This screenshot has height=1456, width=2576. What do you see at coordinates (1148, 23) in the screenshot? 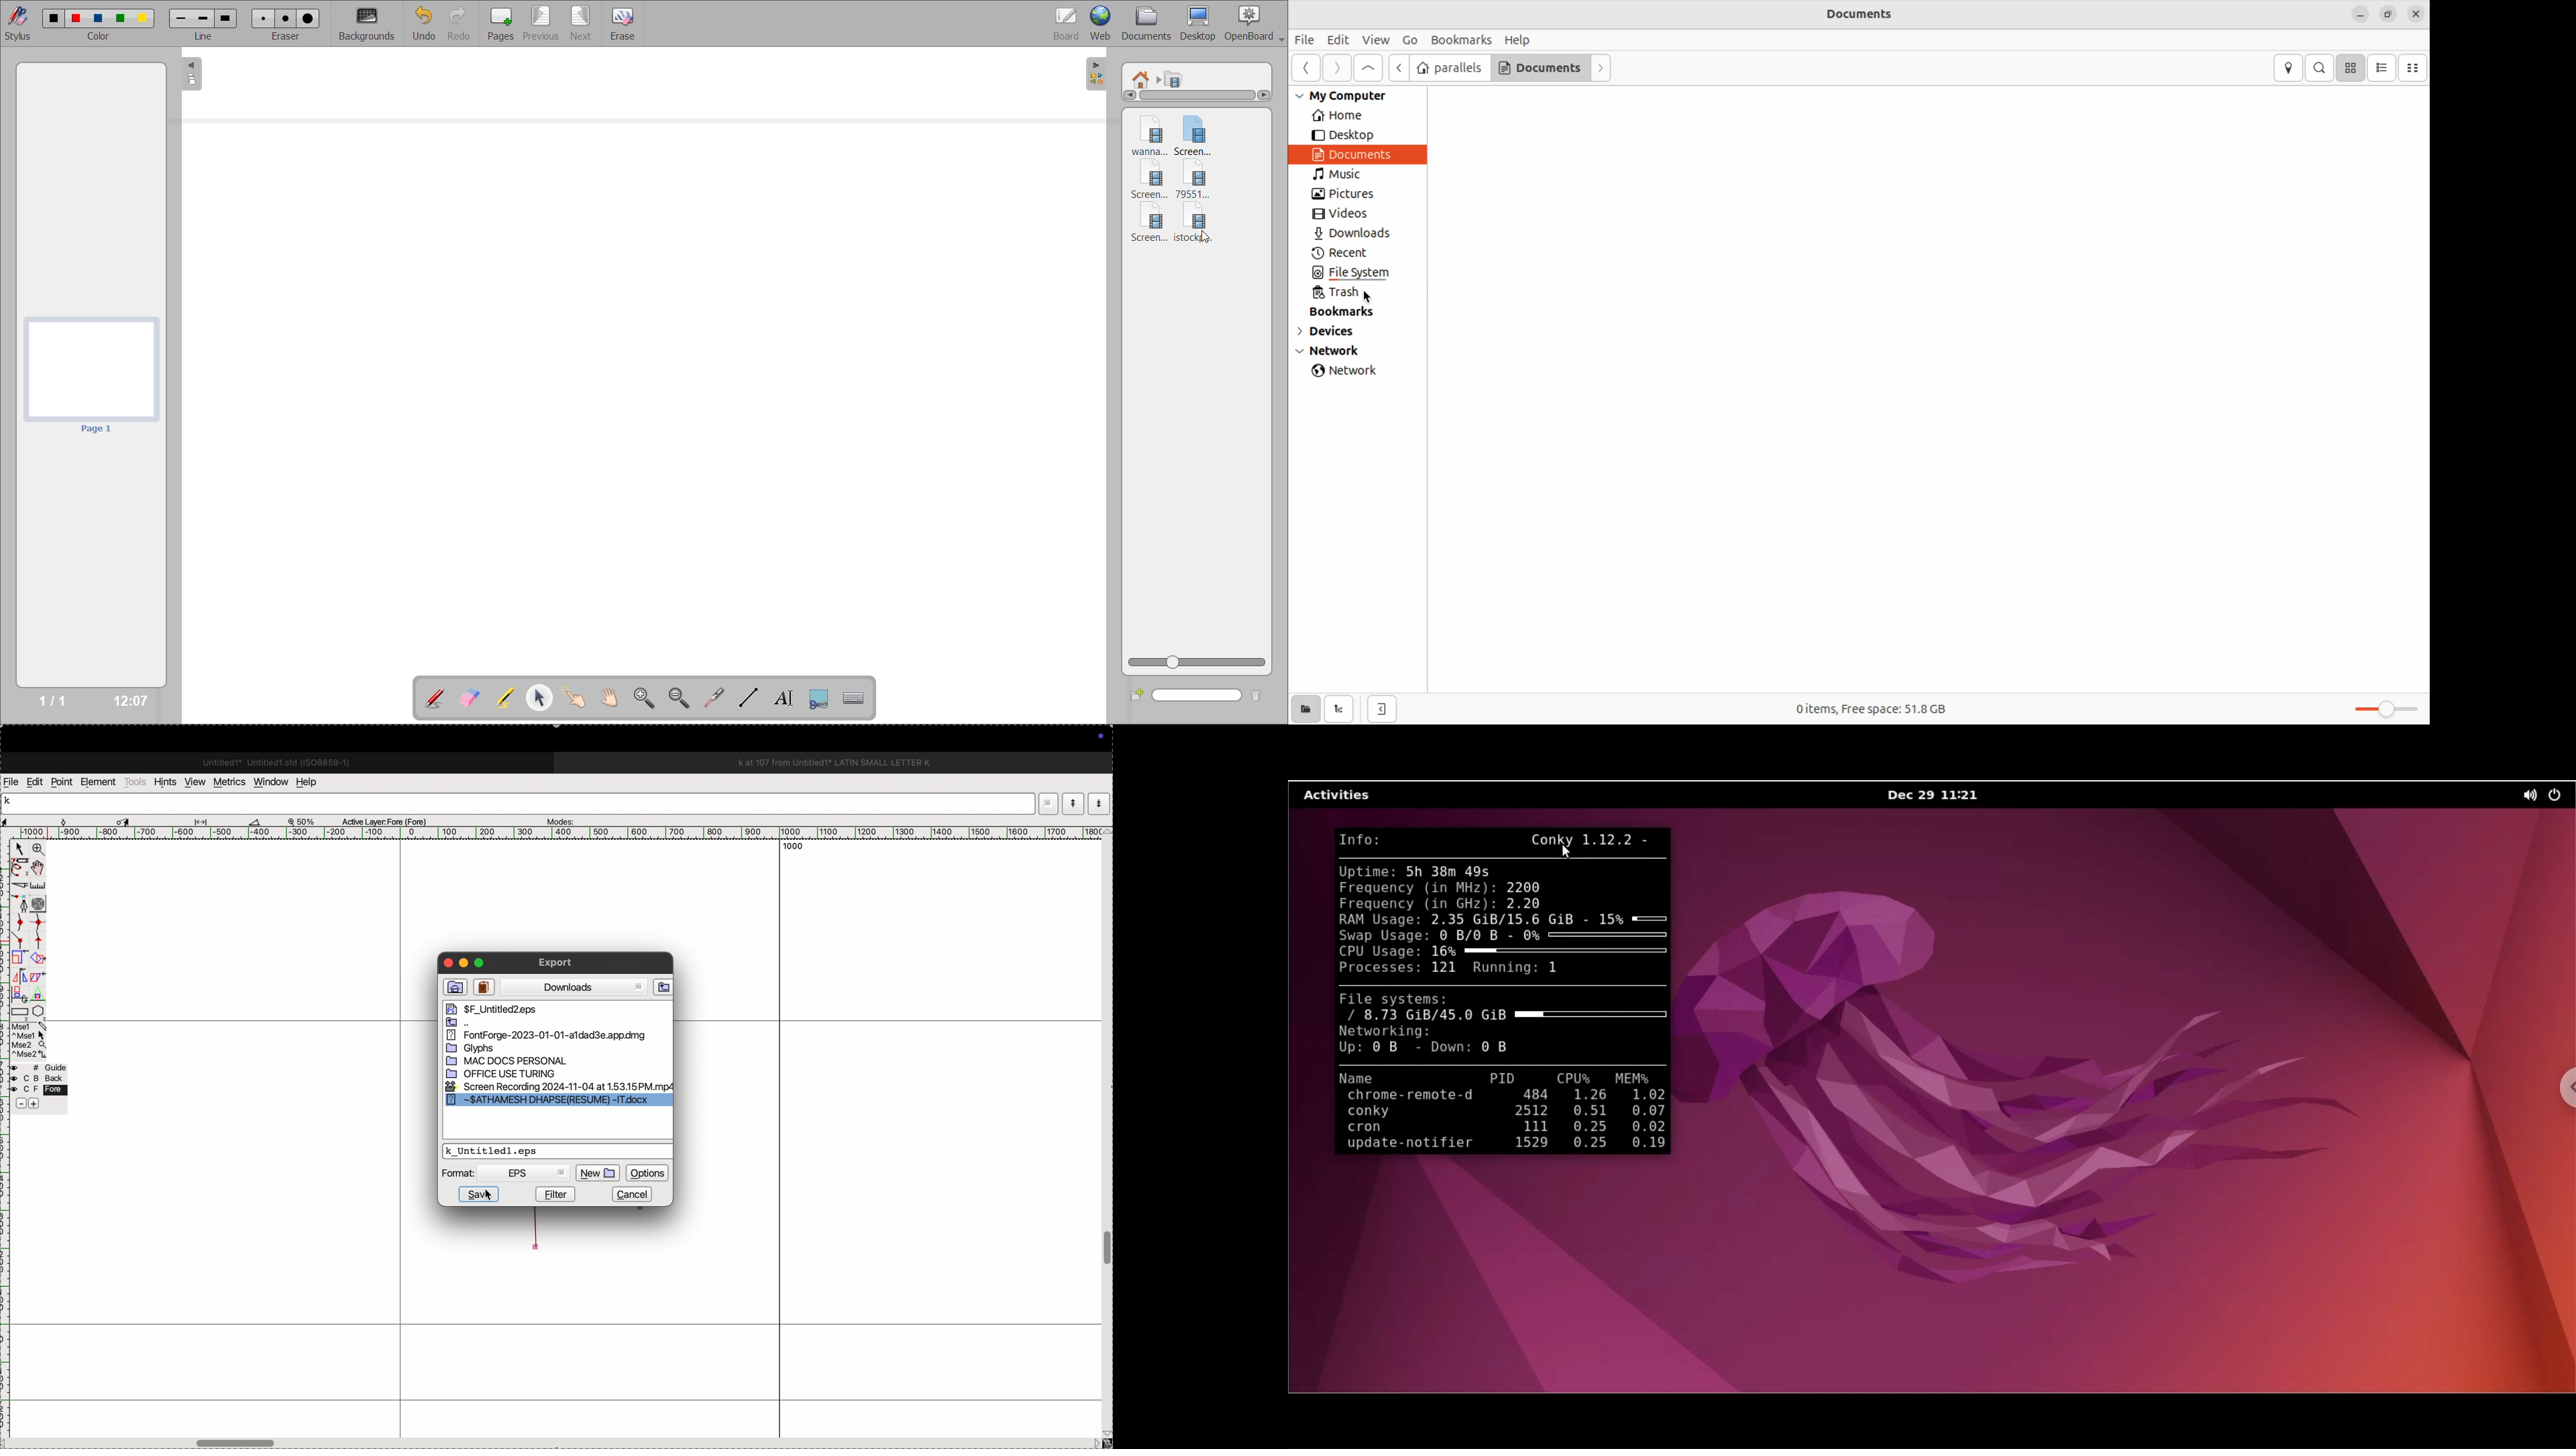
I see `documents` at bounding box center [1148, 23].